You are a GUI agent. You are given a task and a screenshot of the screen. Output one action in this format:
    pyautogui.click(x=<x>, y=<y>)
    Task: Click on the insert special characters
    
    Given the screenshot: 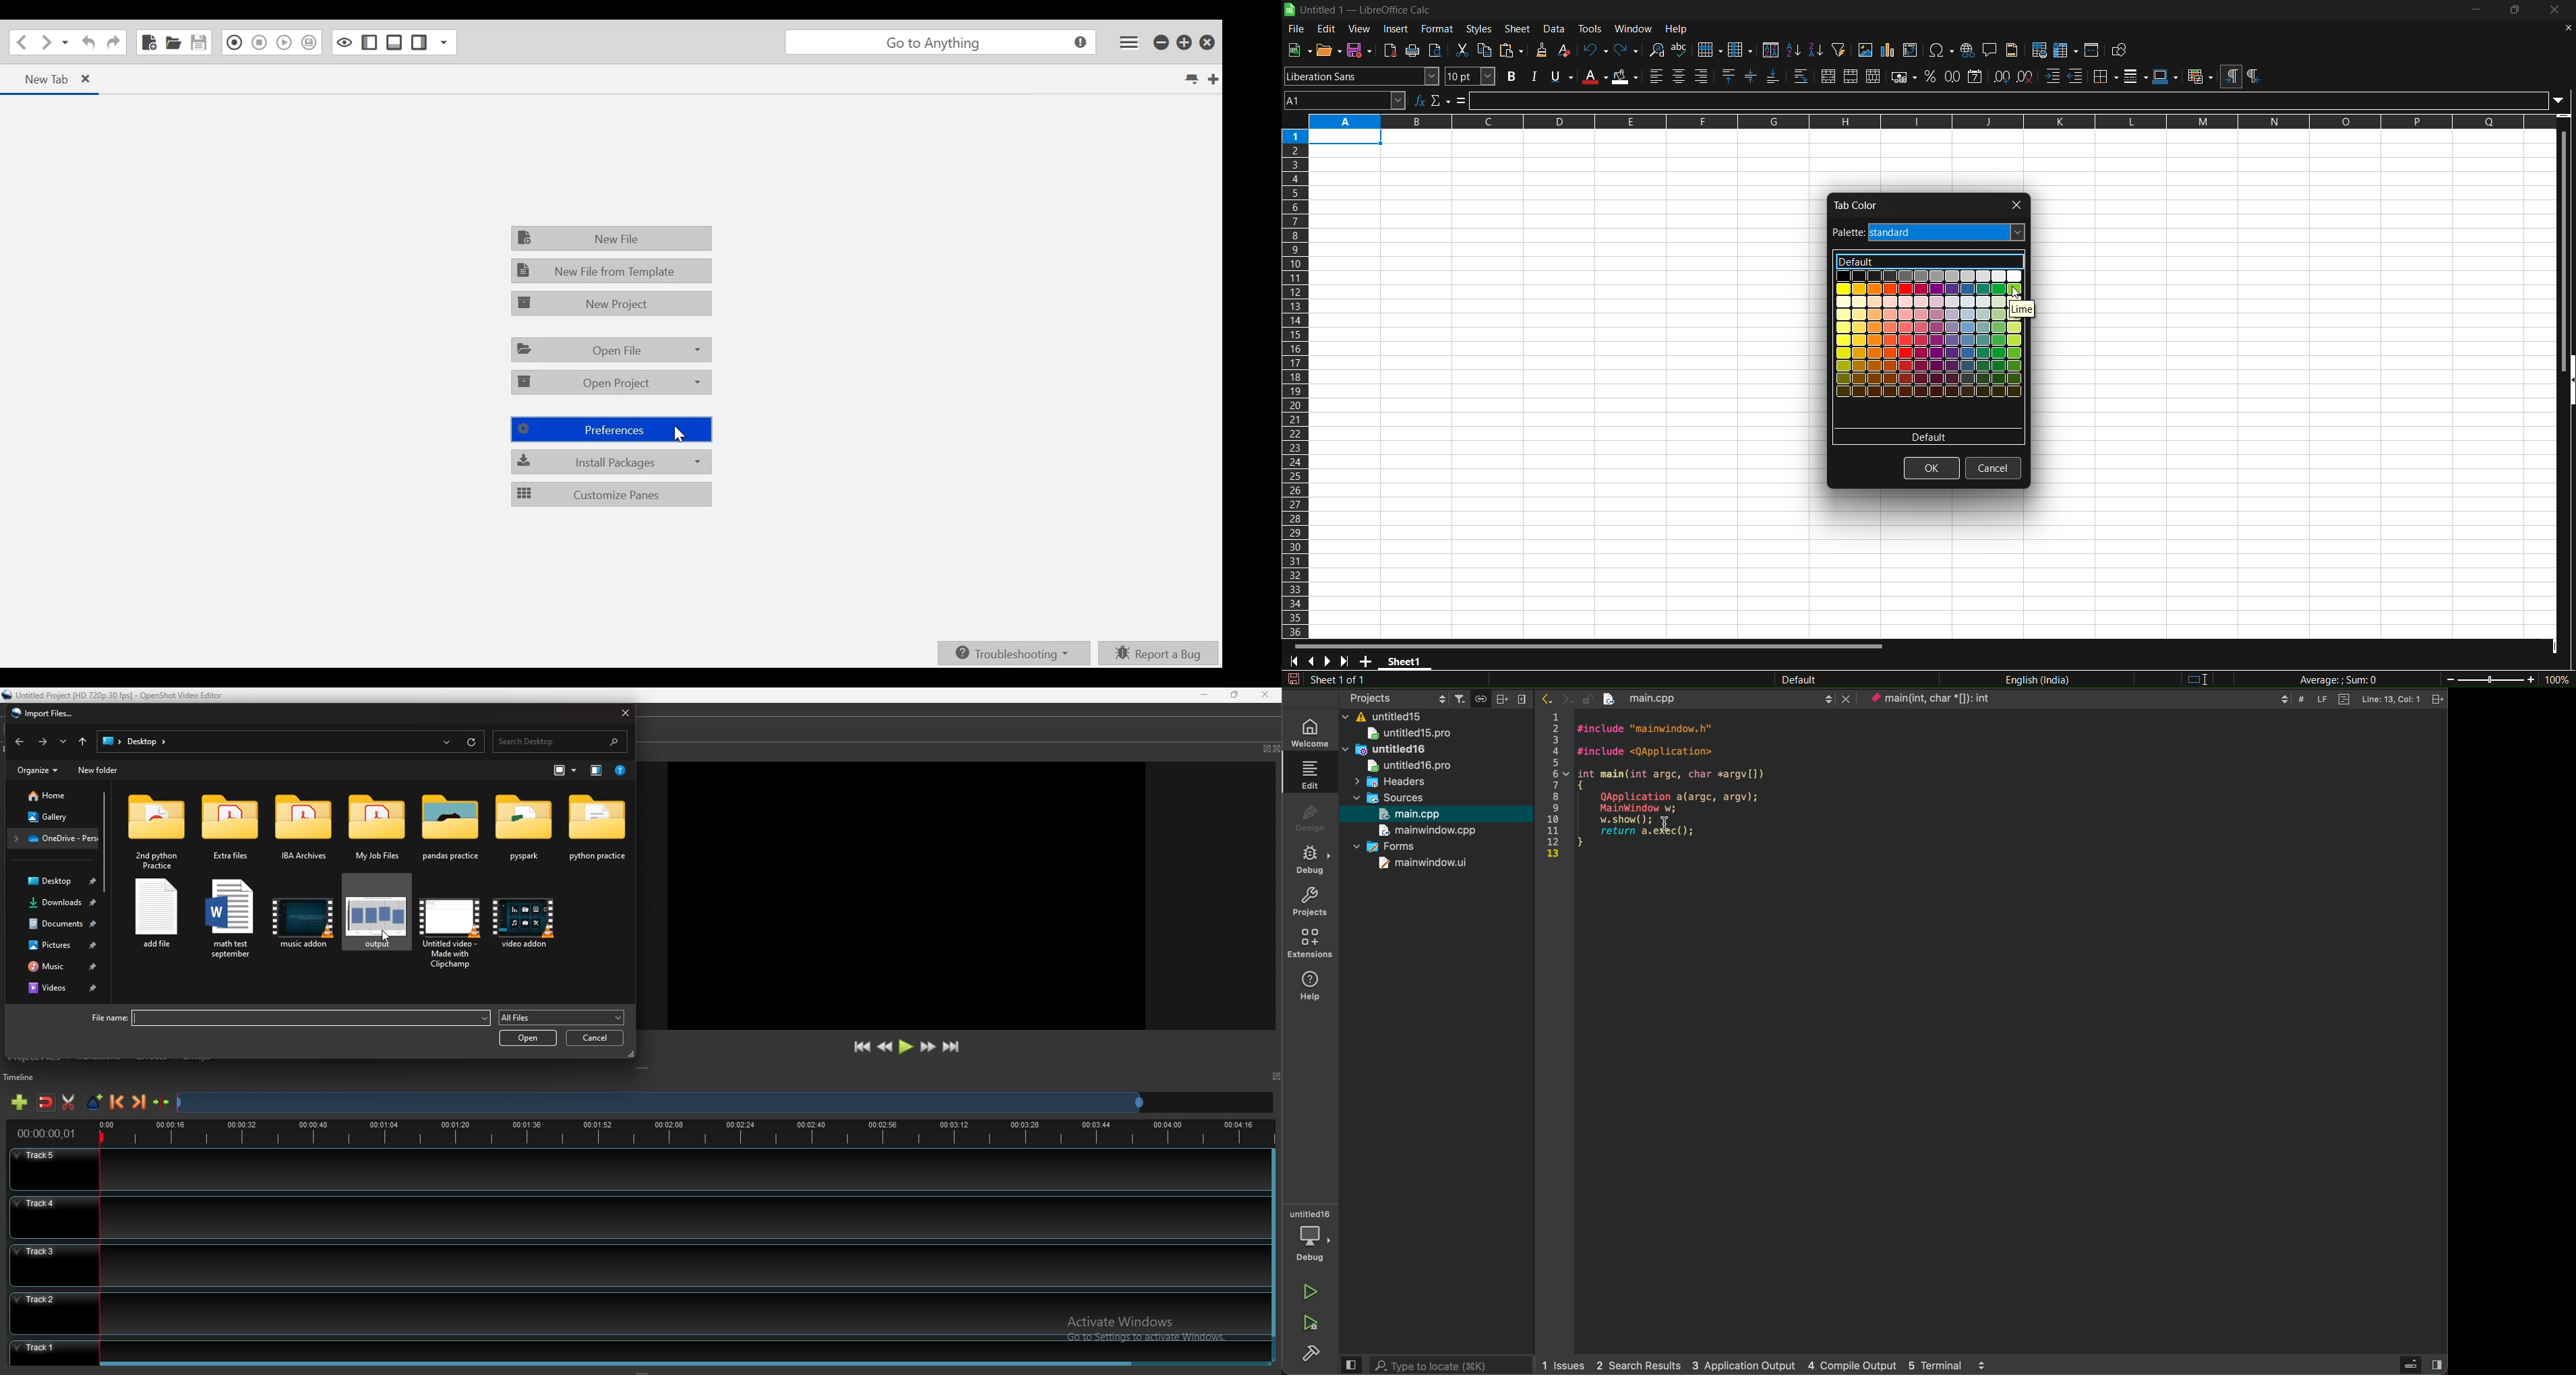 What is the action you would take?
    pyautogui.click(x=1941, y=51)
    